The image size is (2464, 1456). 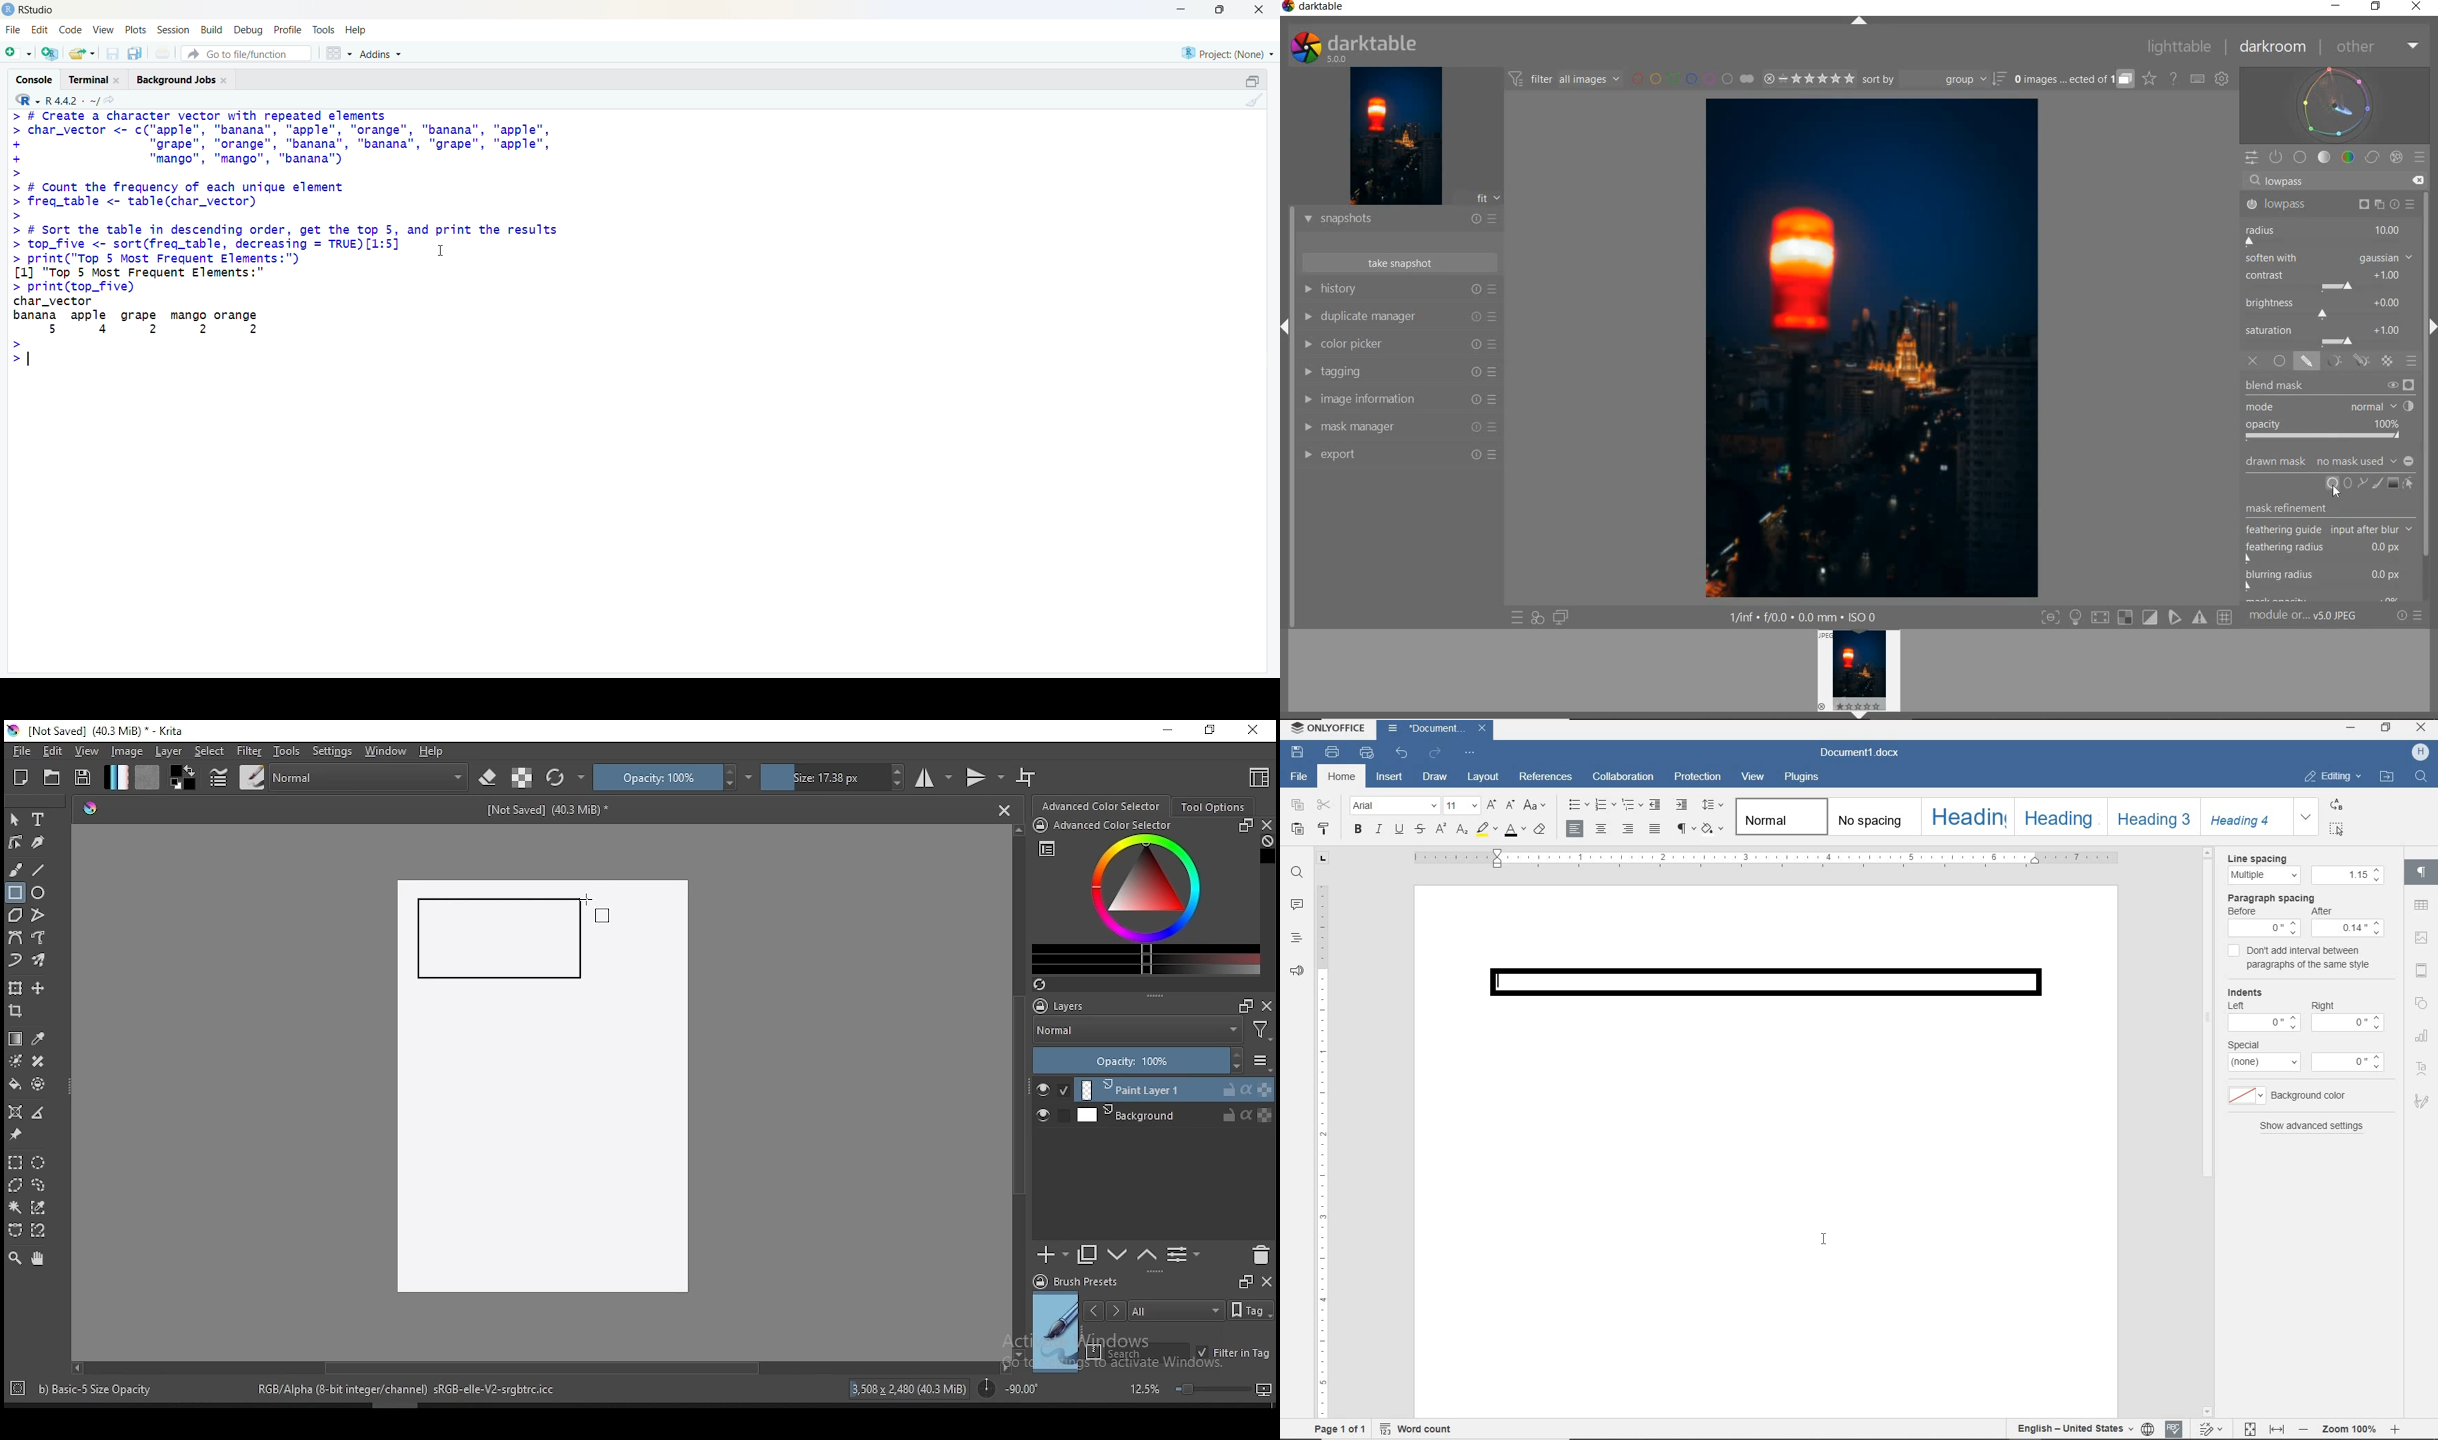 I want to click on word count, so click(x=1417, y=1430).